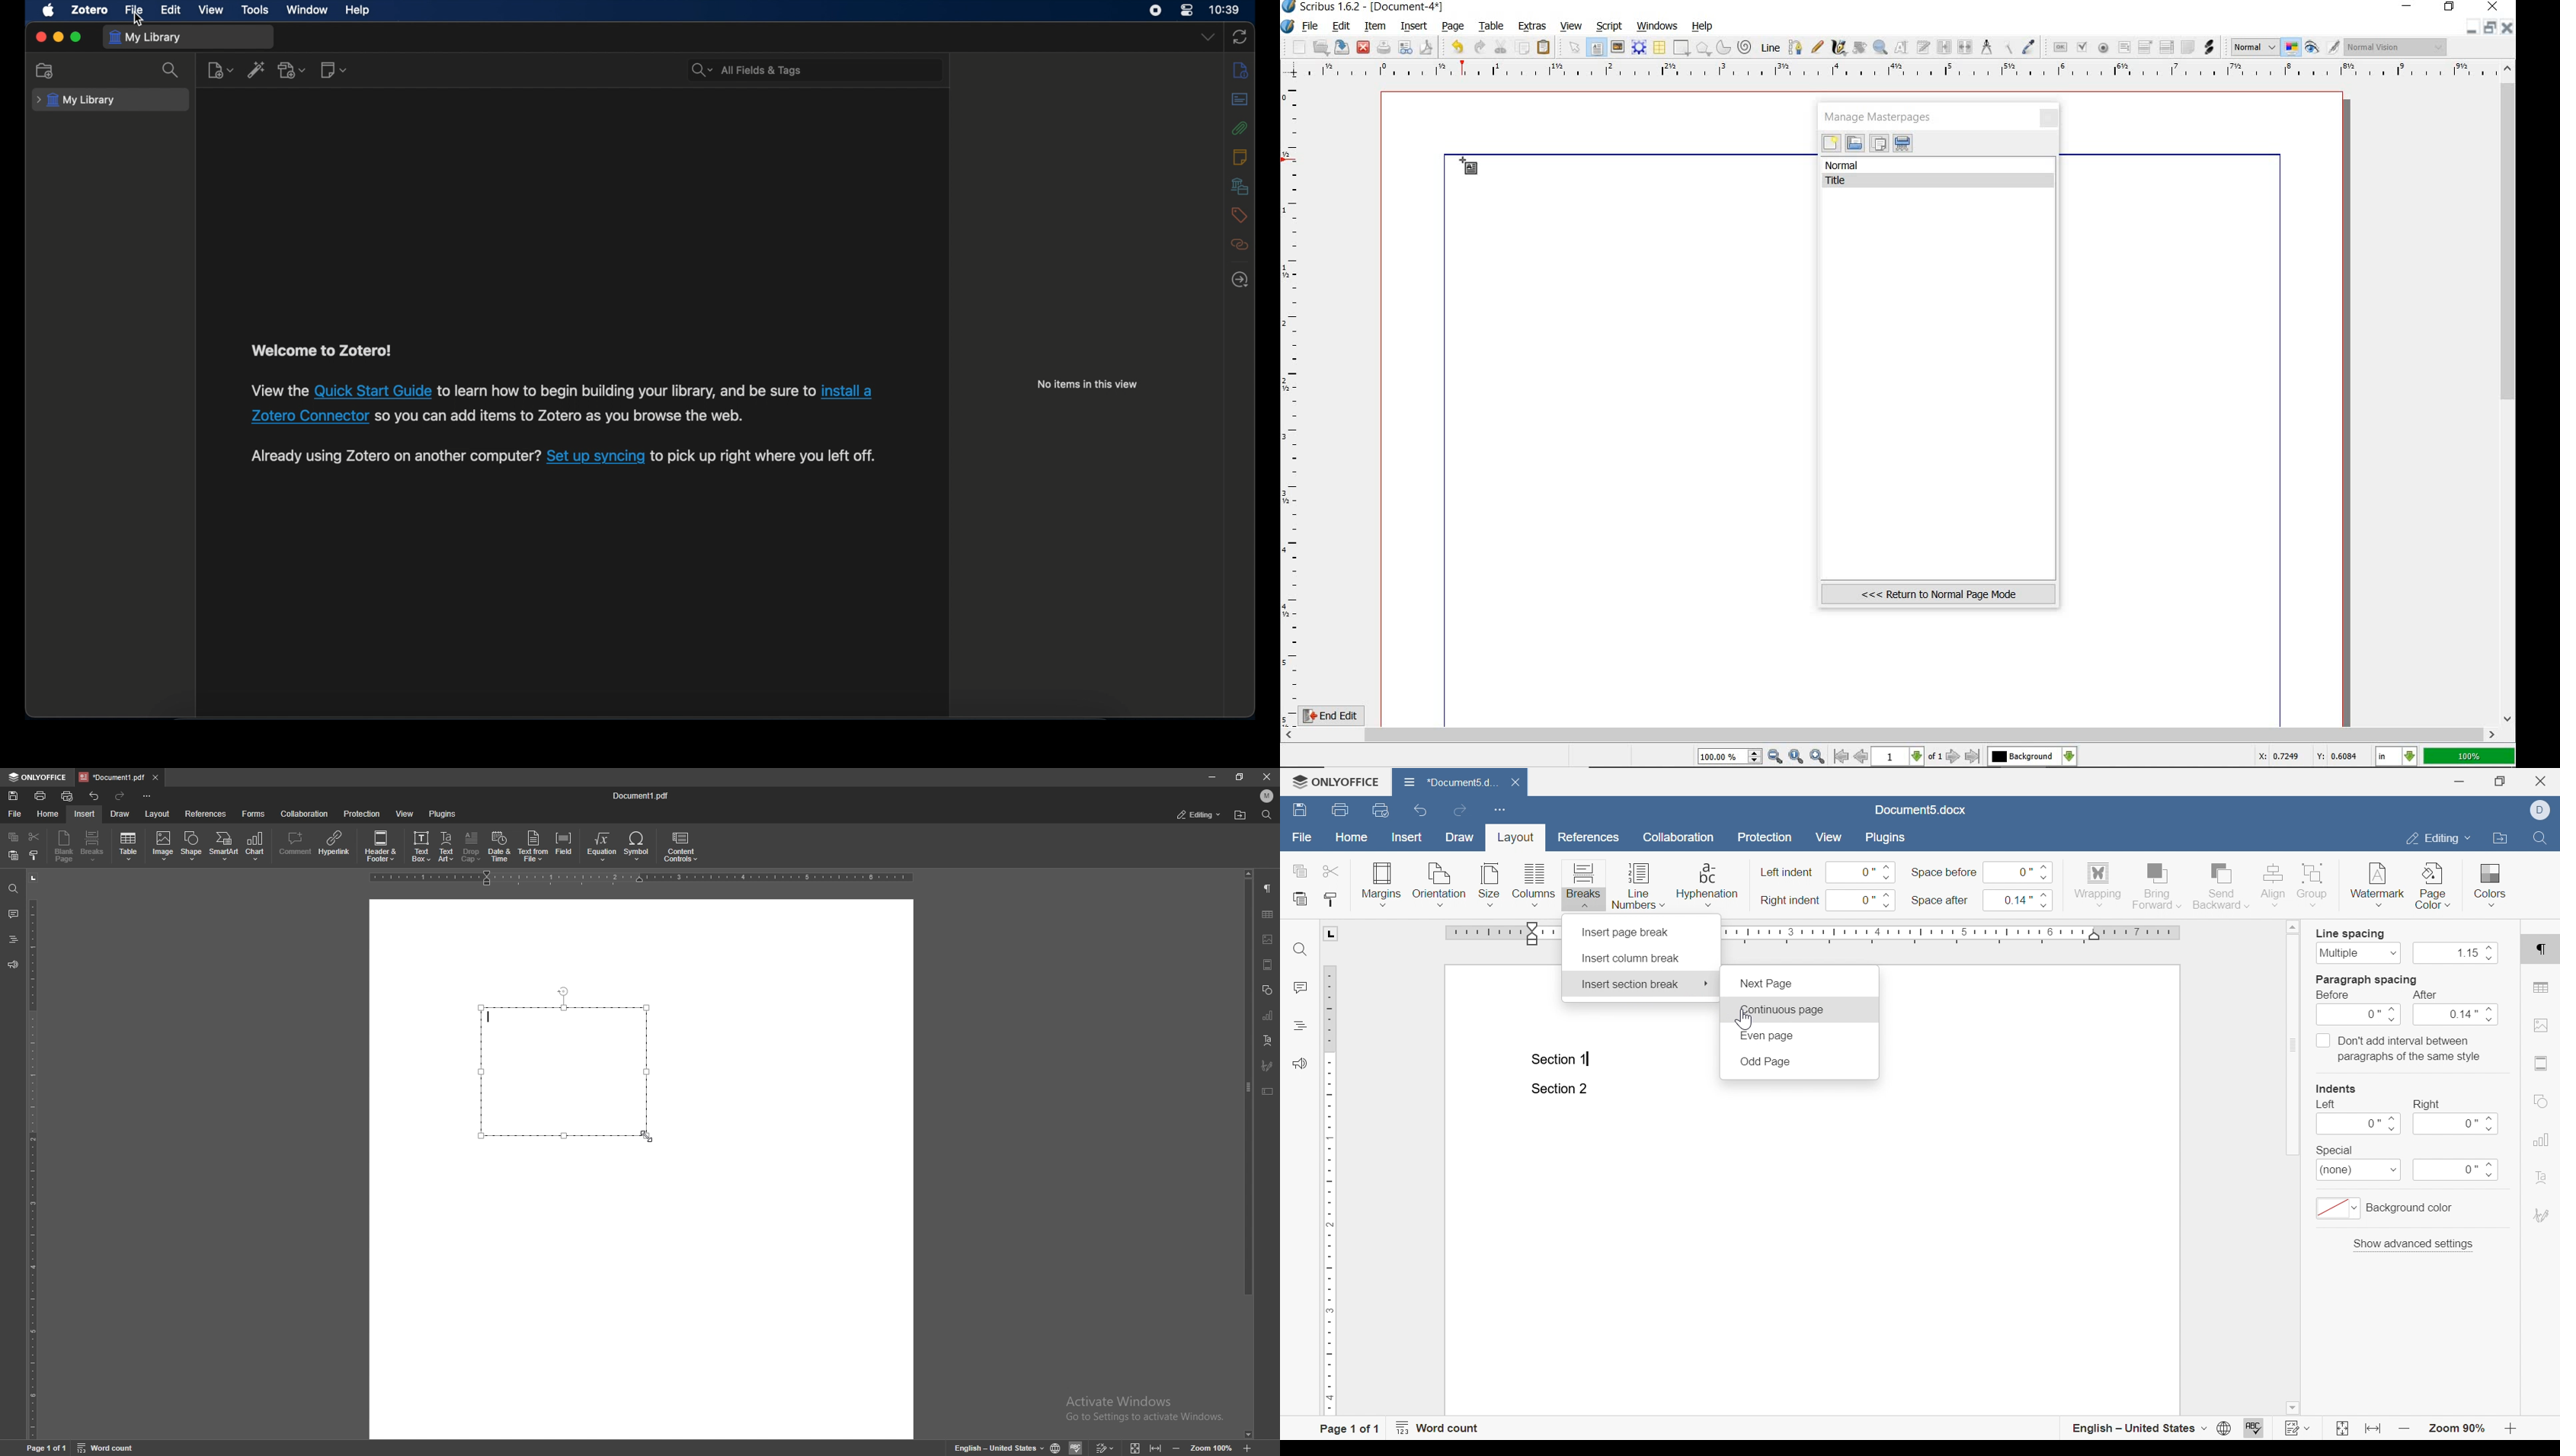  Describe the element at coordinates (75, 100) in the screenshot. I see `my library` at that location.